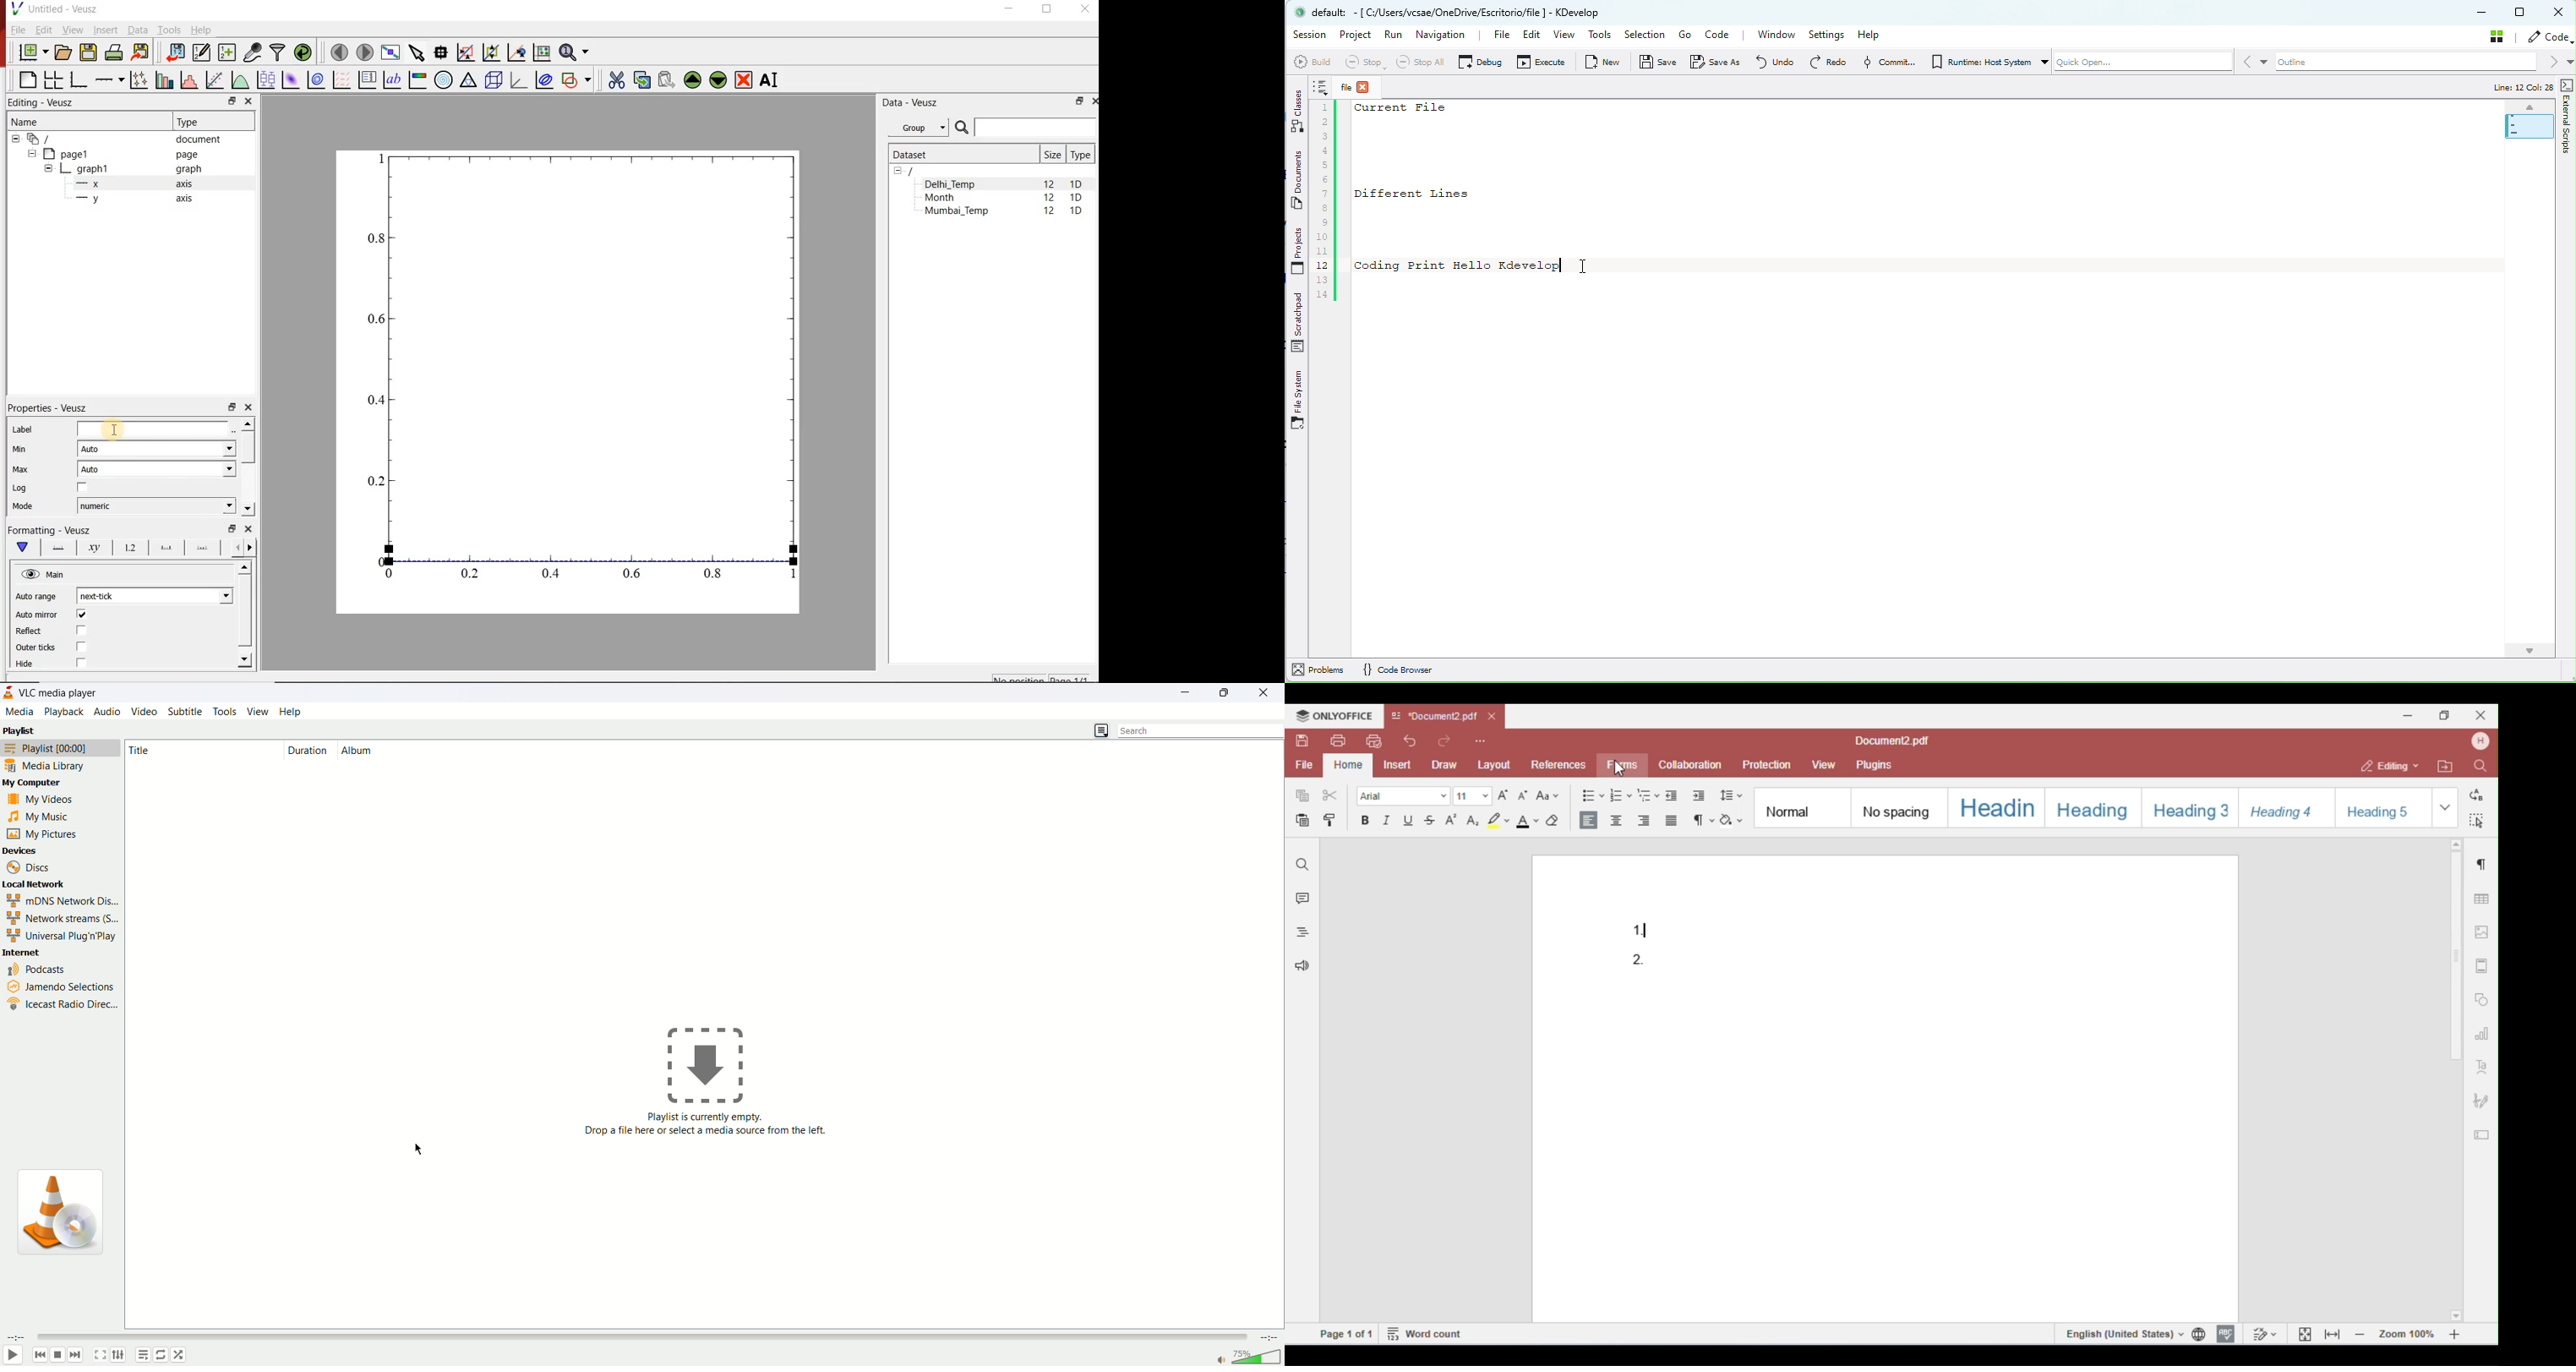 The image size is (2576, 1372). I want to click on close, so click(1268, 692).